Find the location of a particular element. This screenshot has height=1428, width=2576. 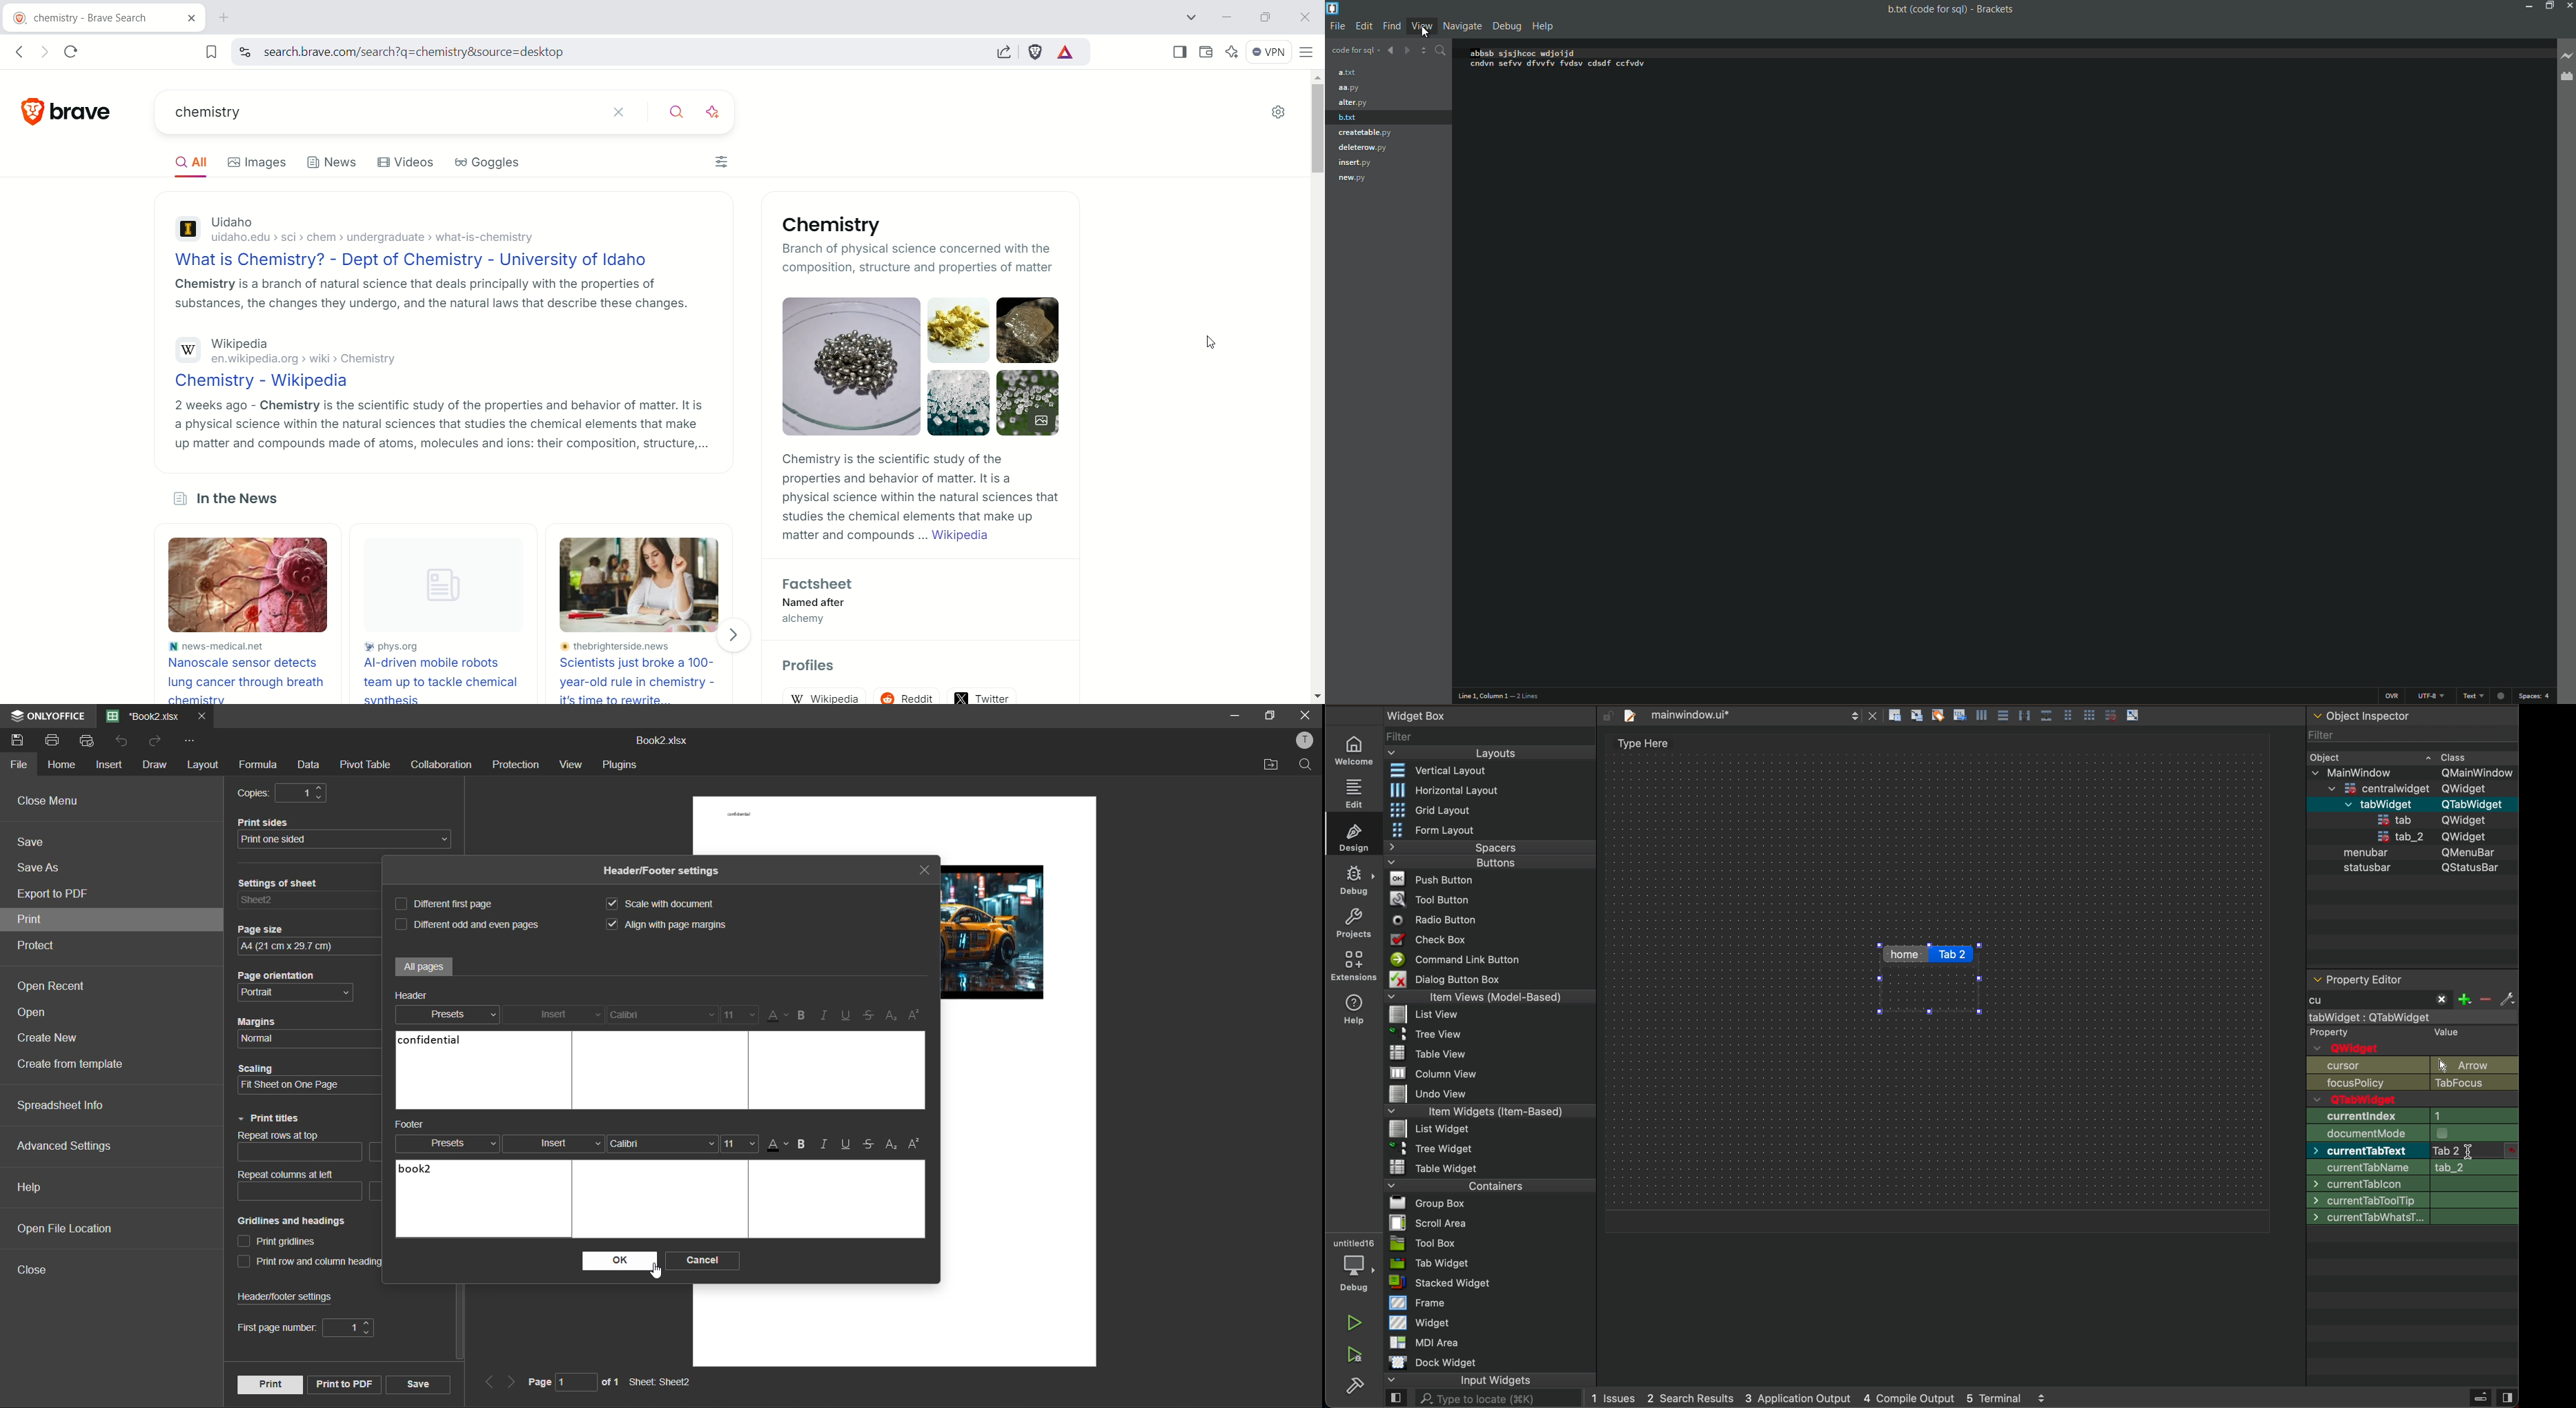

save is located at coordinates (19, 741).